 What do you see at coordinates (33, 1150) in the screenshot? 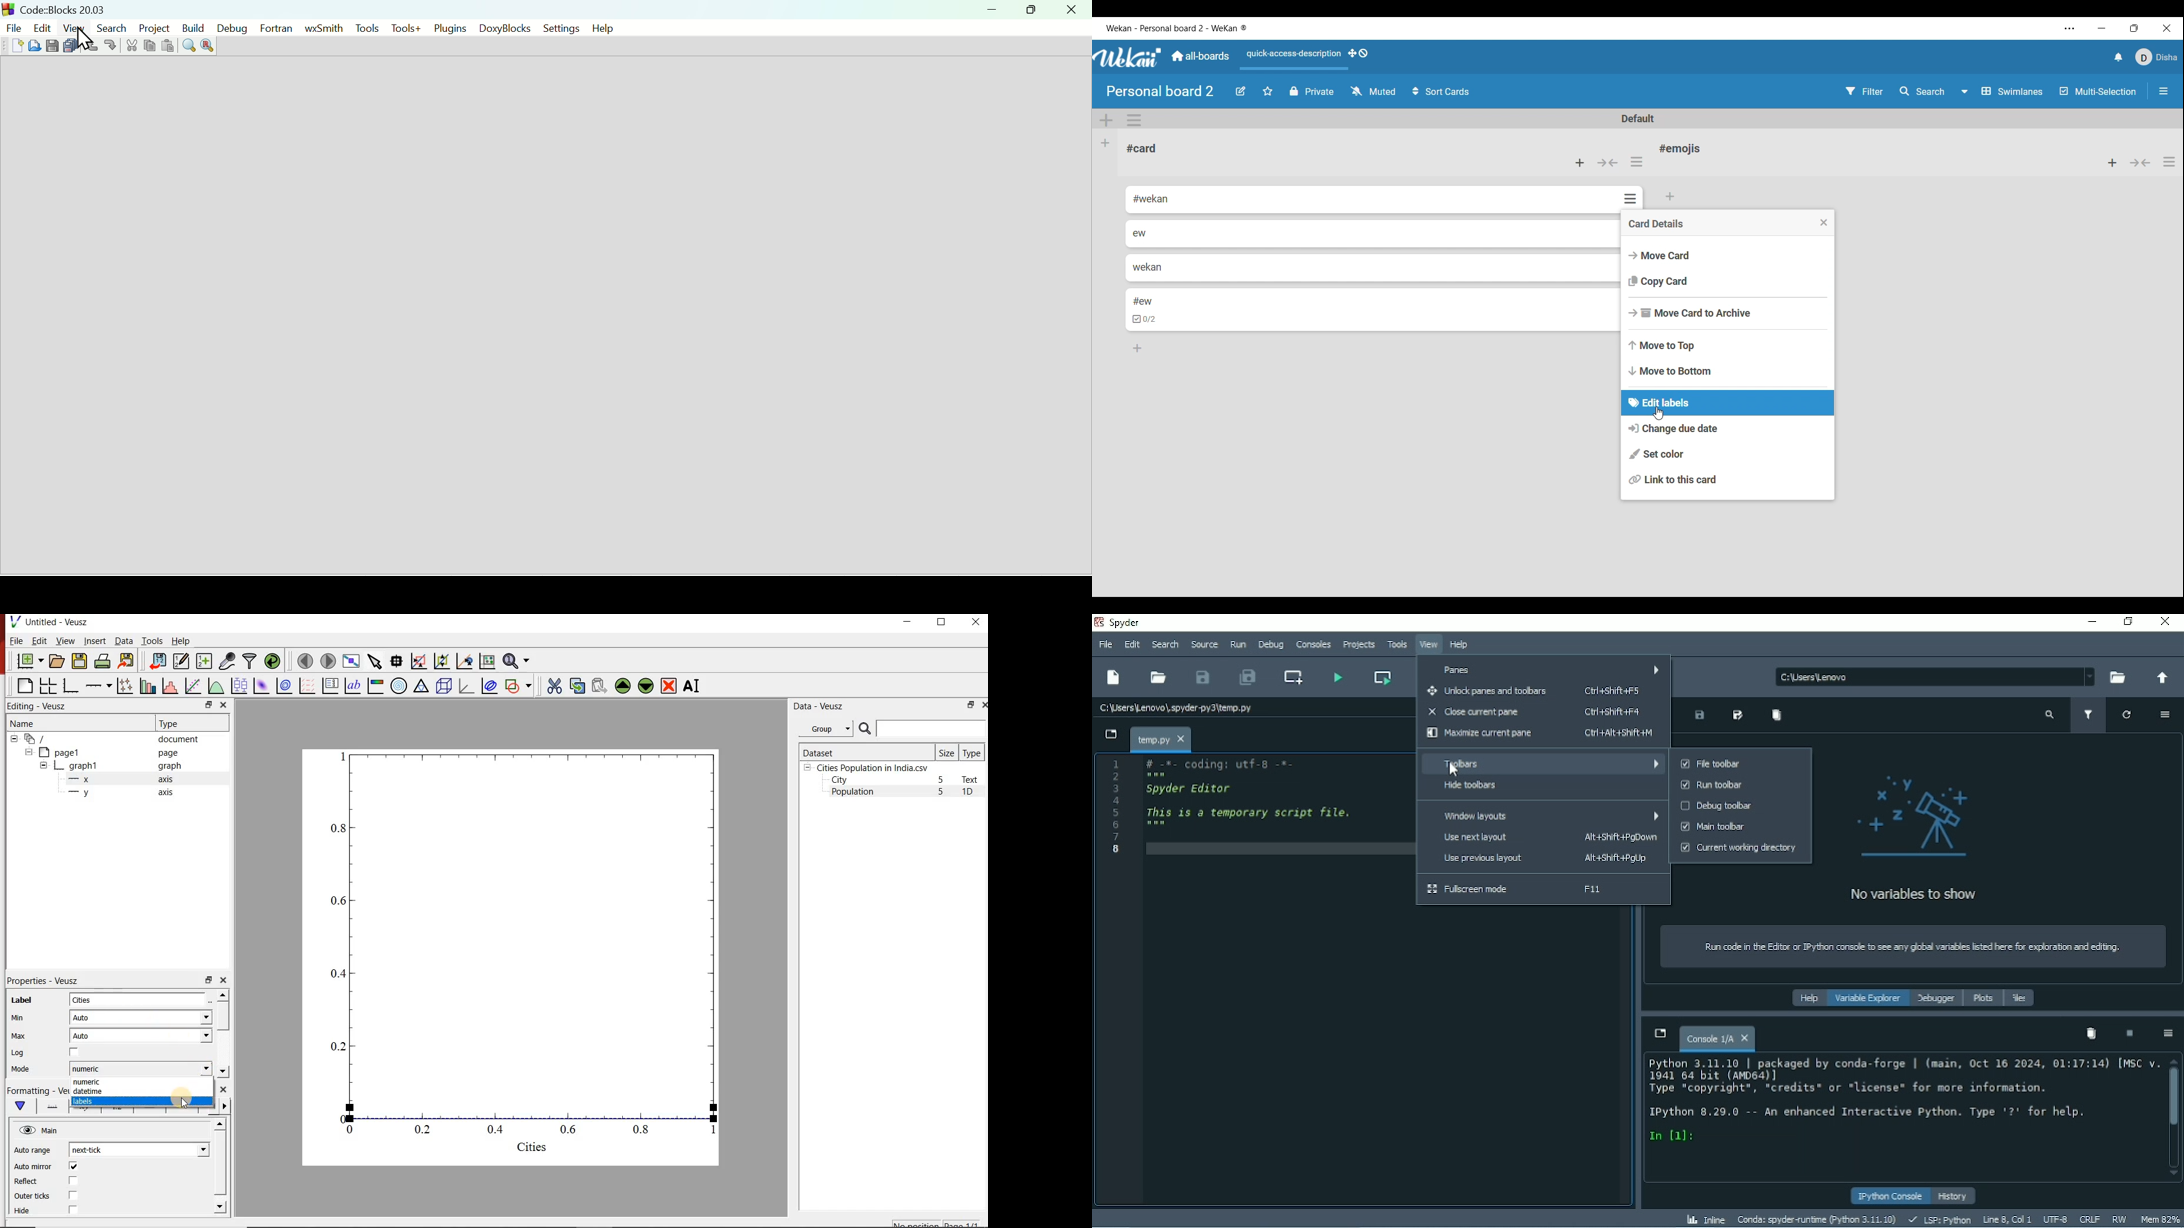
I see `Auto range` at bounding box center [33, 1150].